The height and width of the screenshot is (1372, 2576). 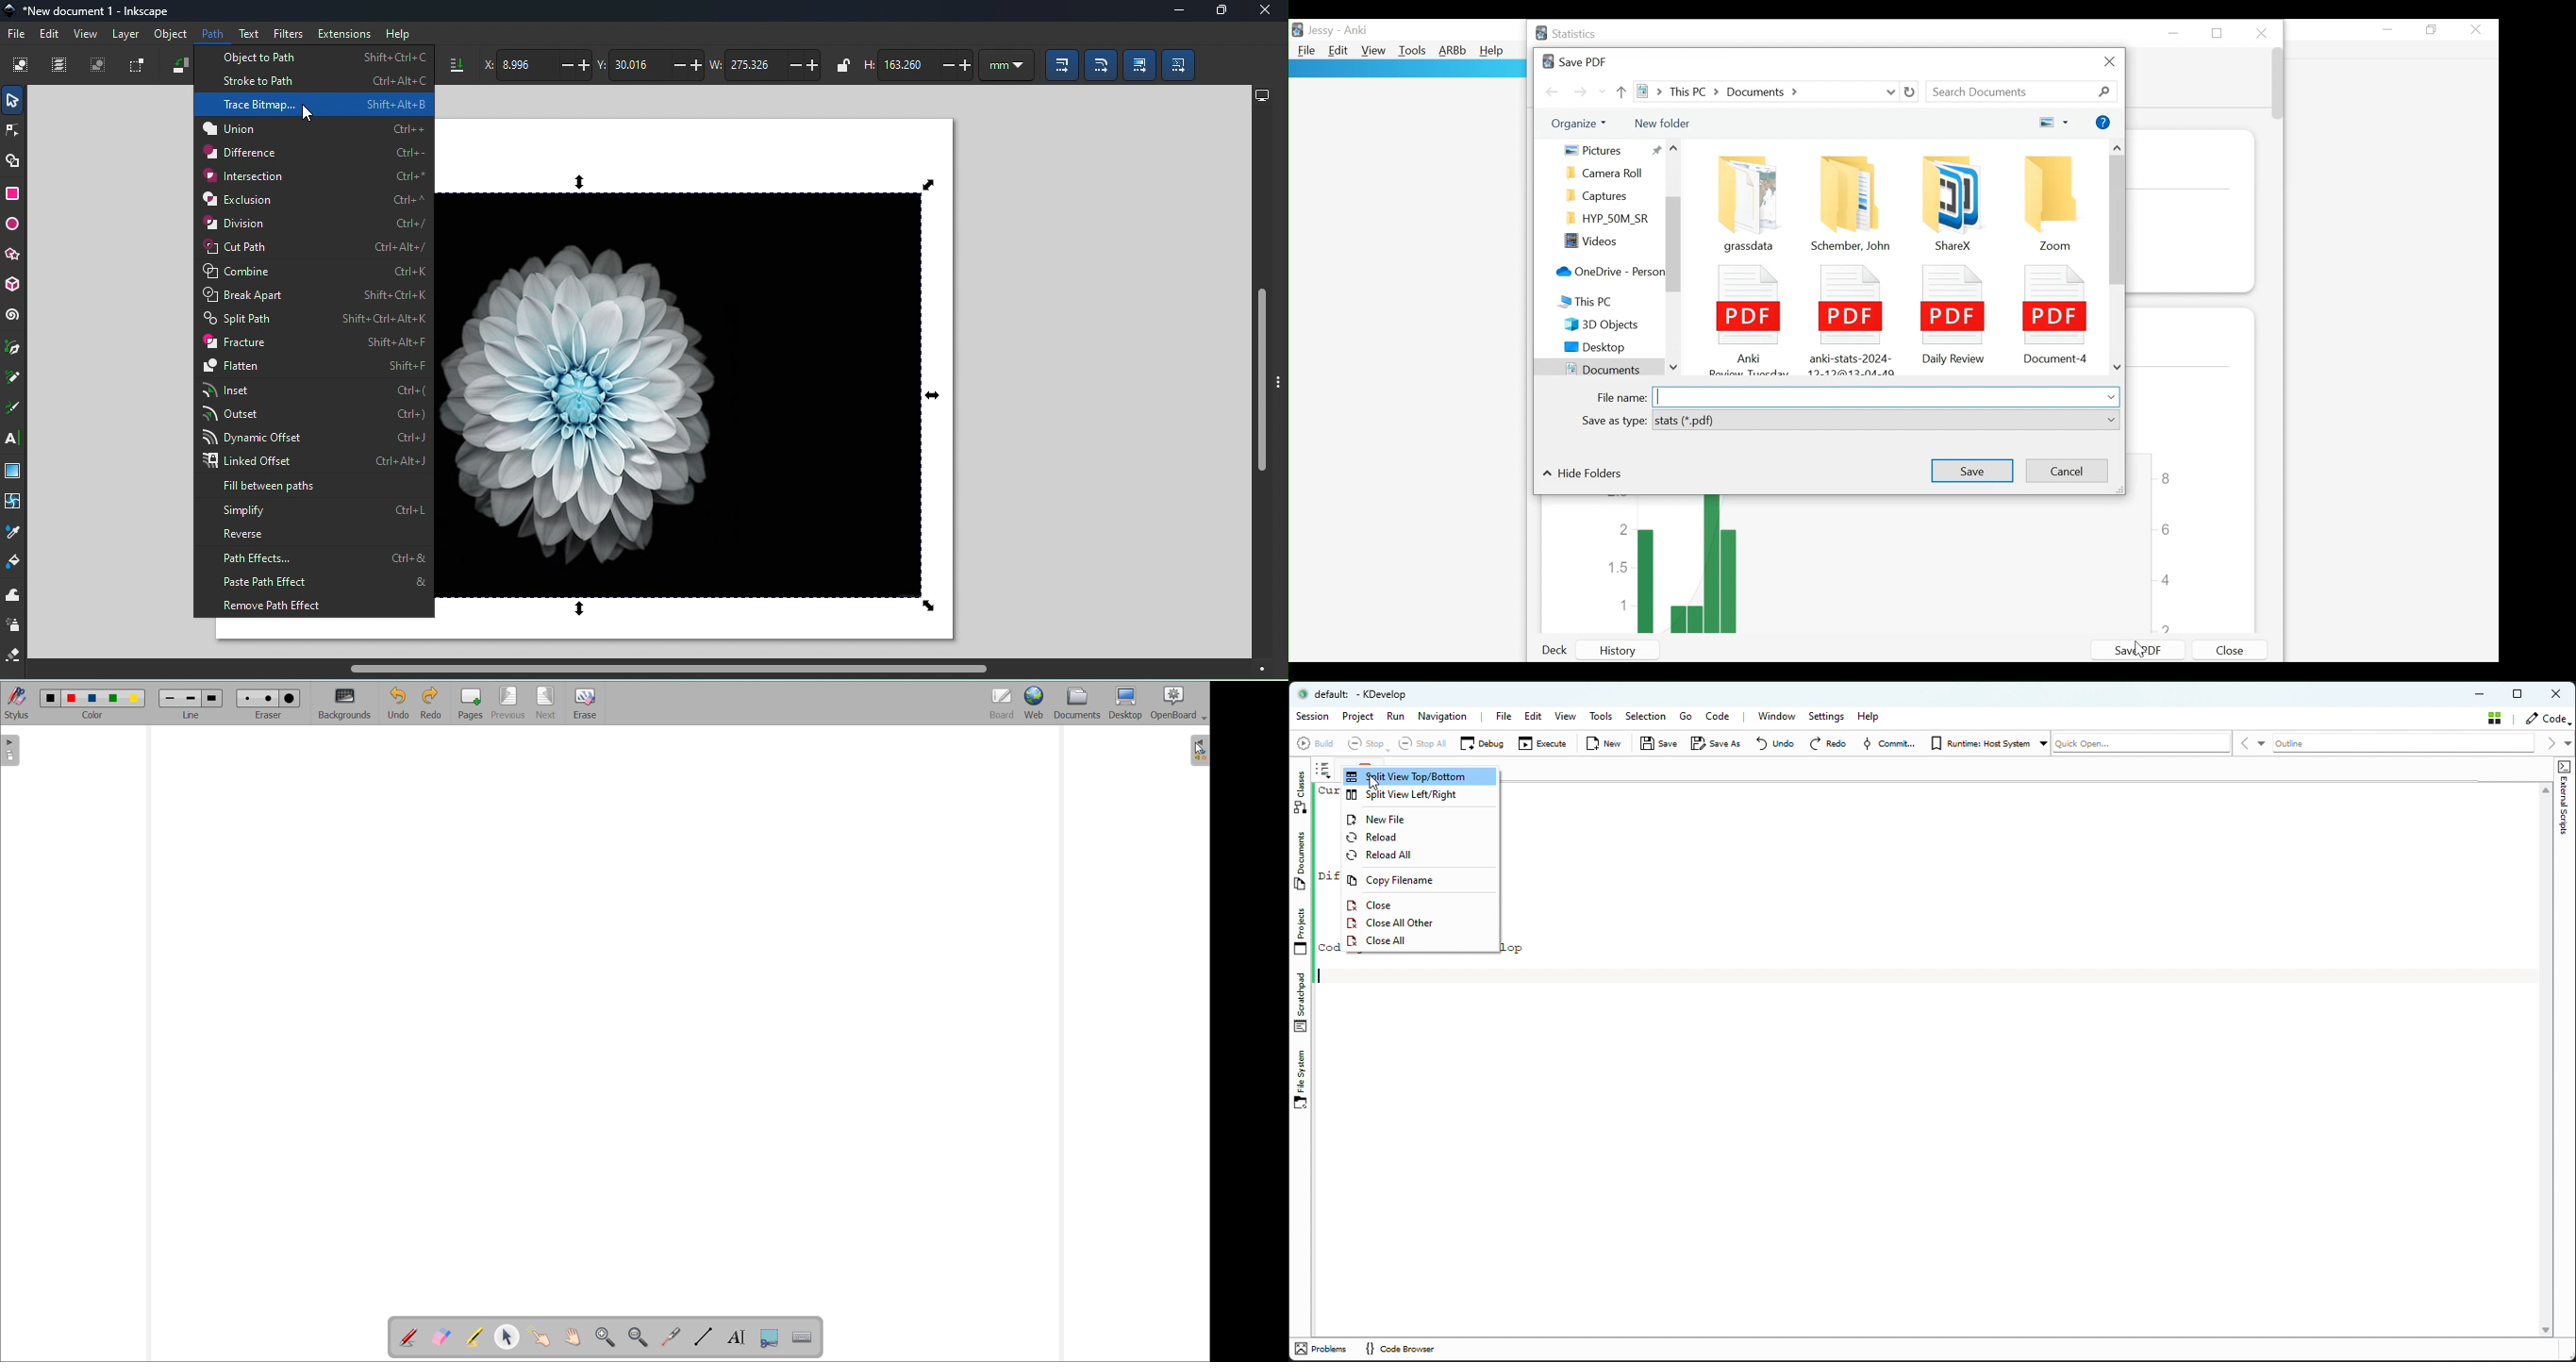 What do you see at coordinates (1355, 31) in the screenshot?
I see `Anki` at bounding box center [1355, 31].